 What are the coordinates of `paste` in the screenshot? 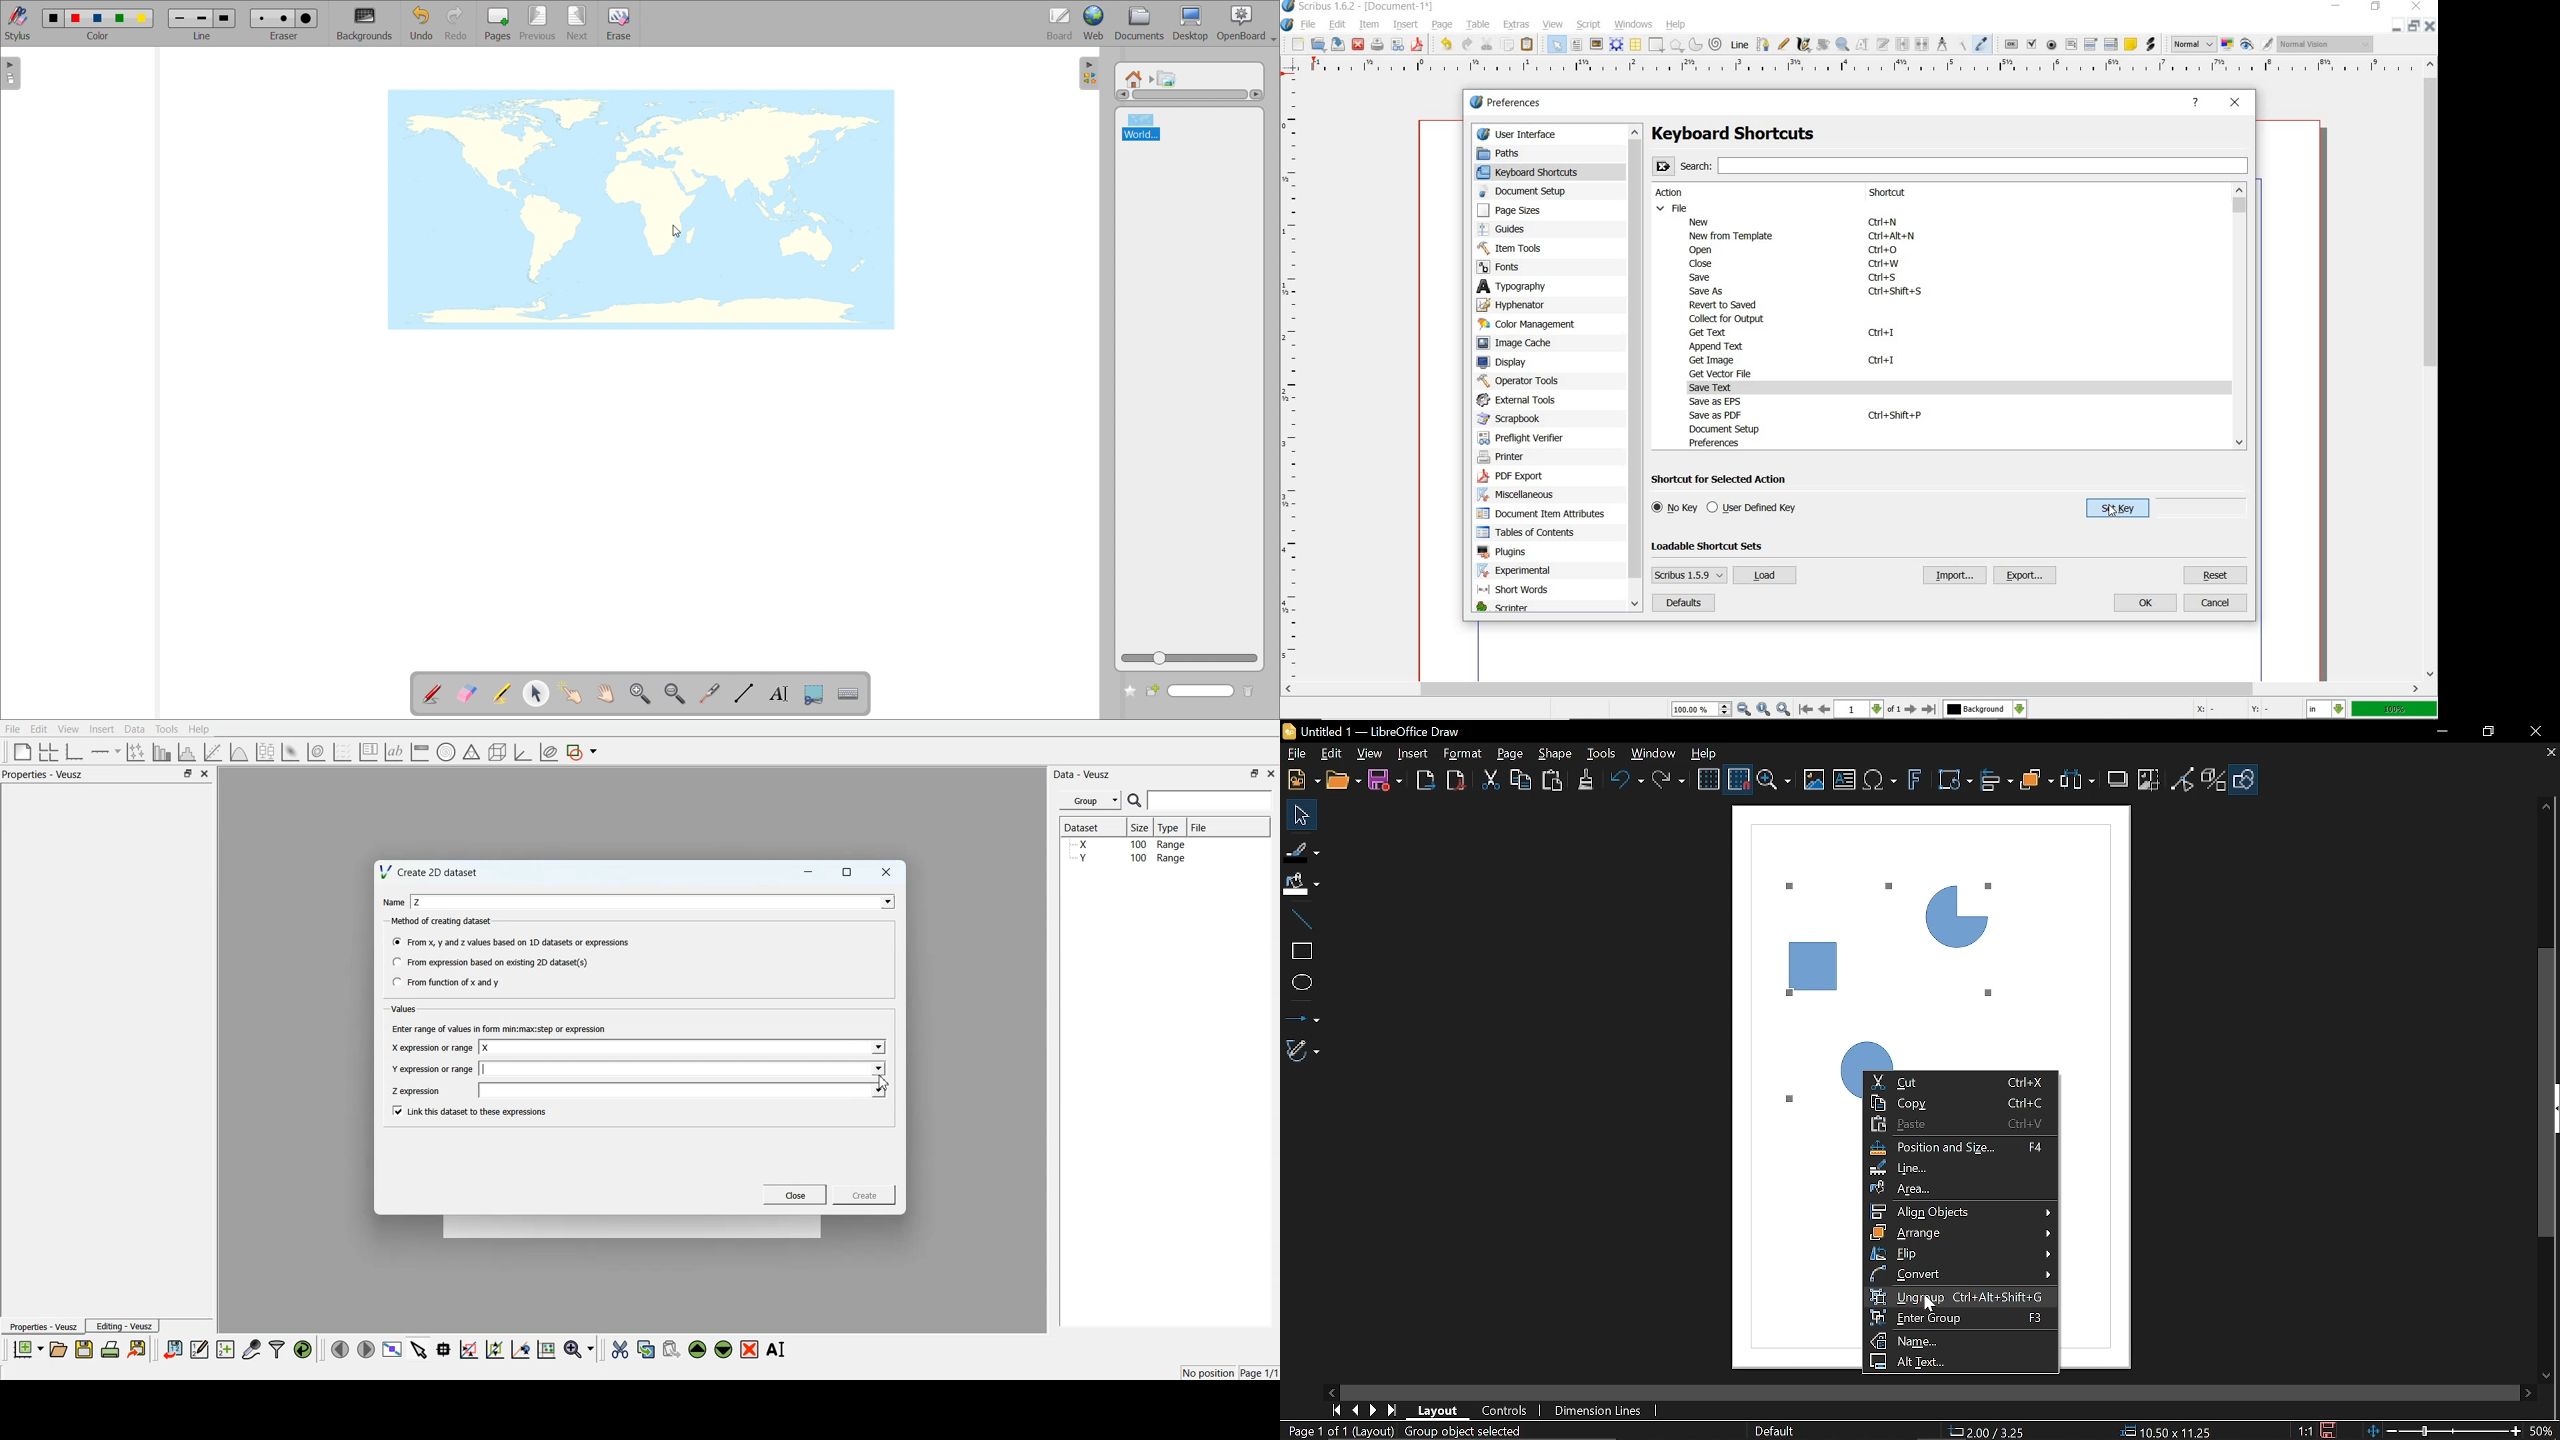 It's located at (1529, 46).